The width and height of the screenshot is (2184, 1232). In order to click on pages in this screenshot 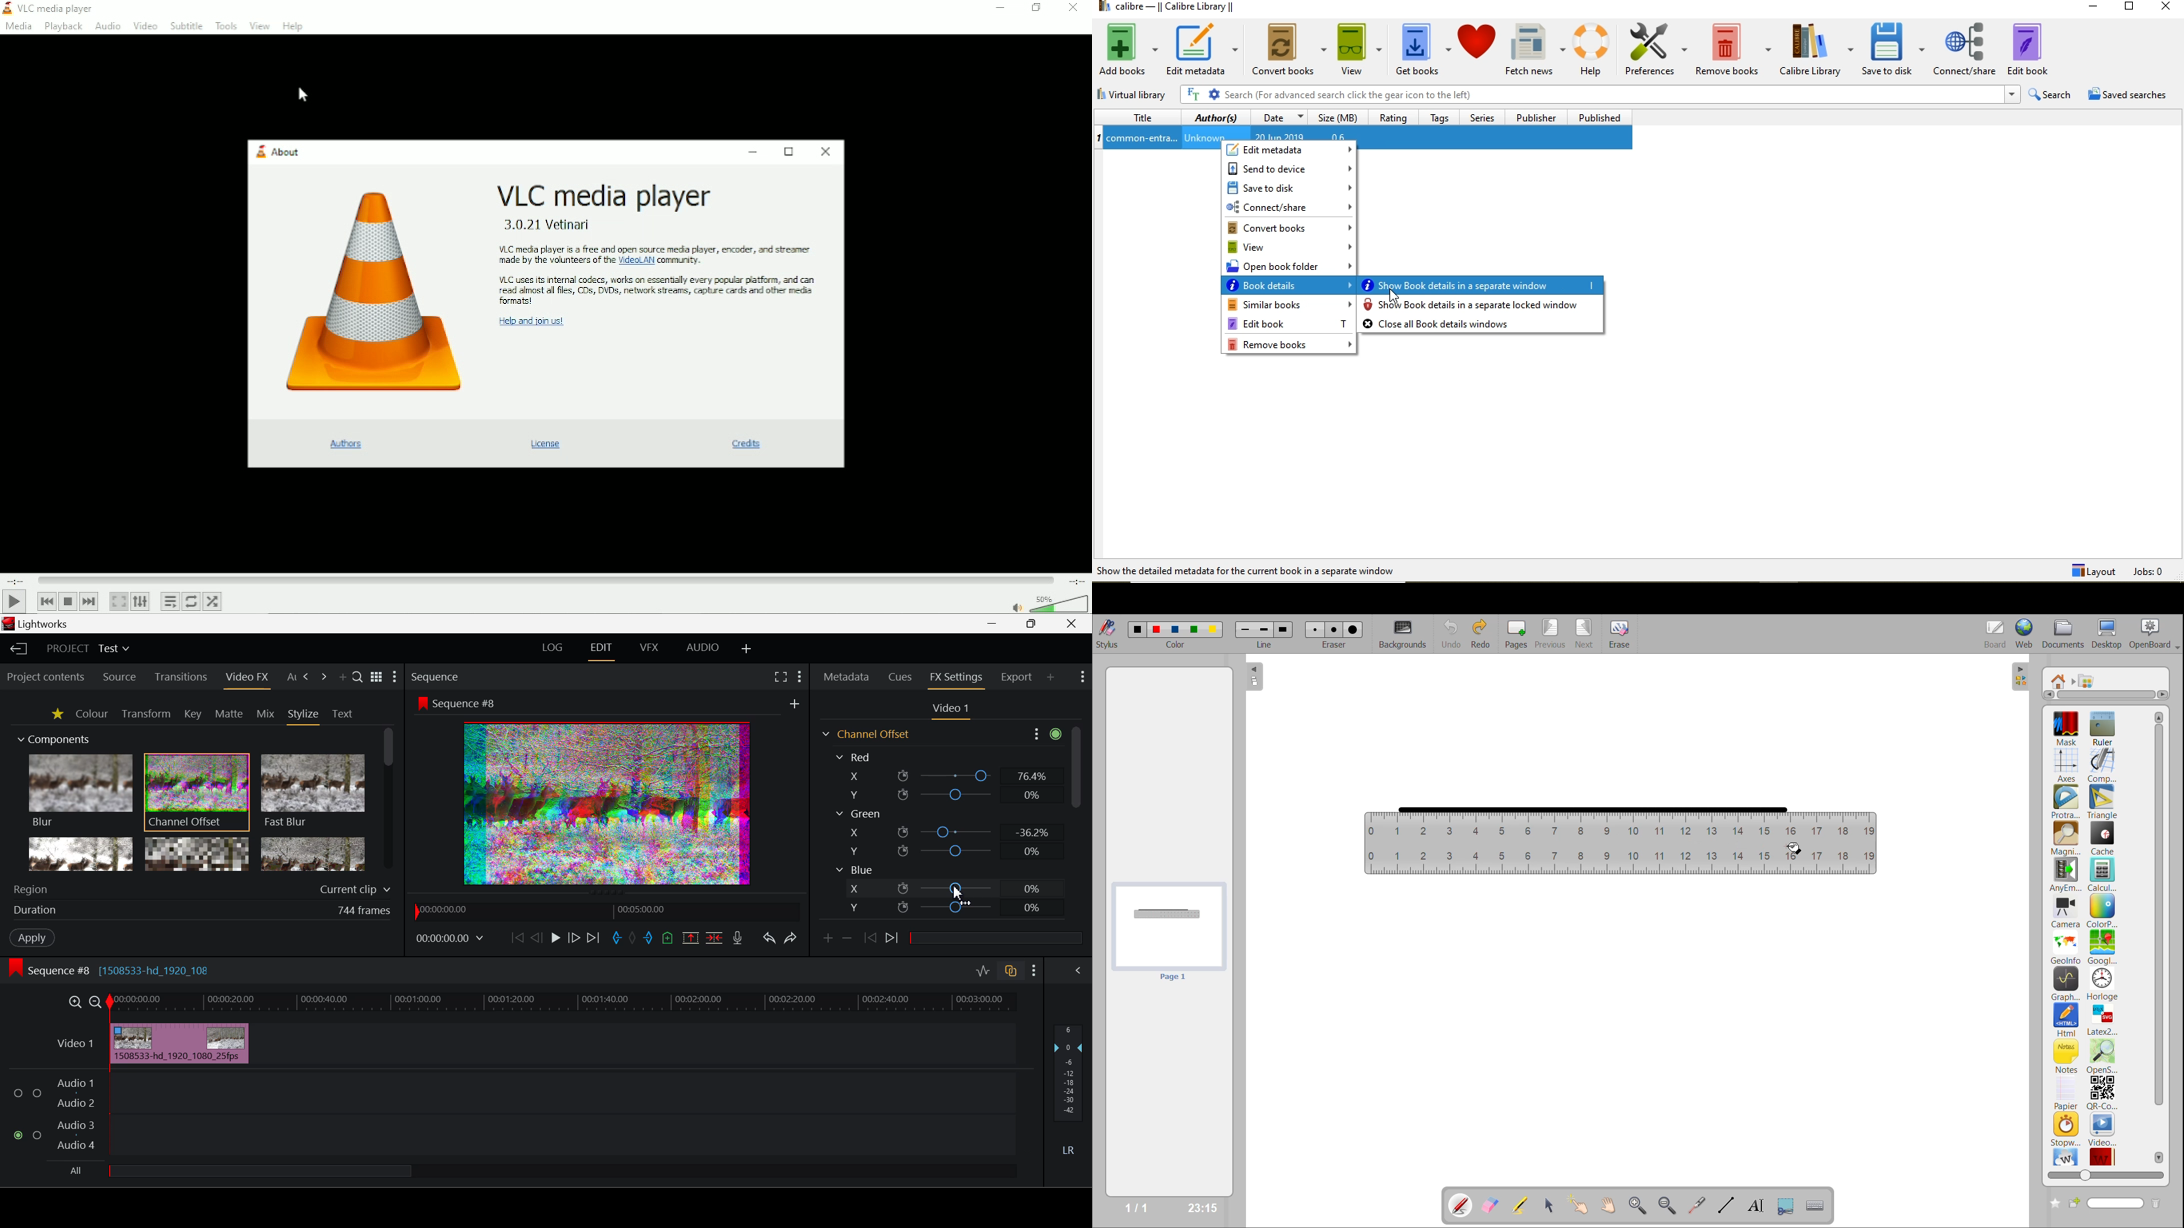, I will do `click(1519, 632)`.